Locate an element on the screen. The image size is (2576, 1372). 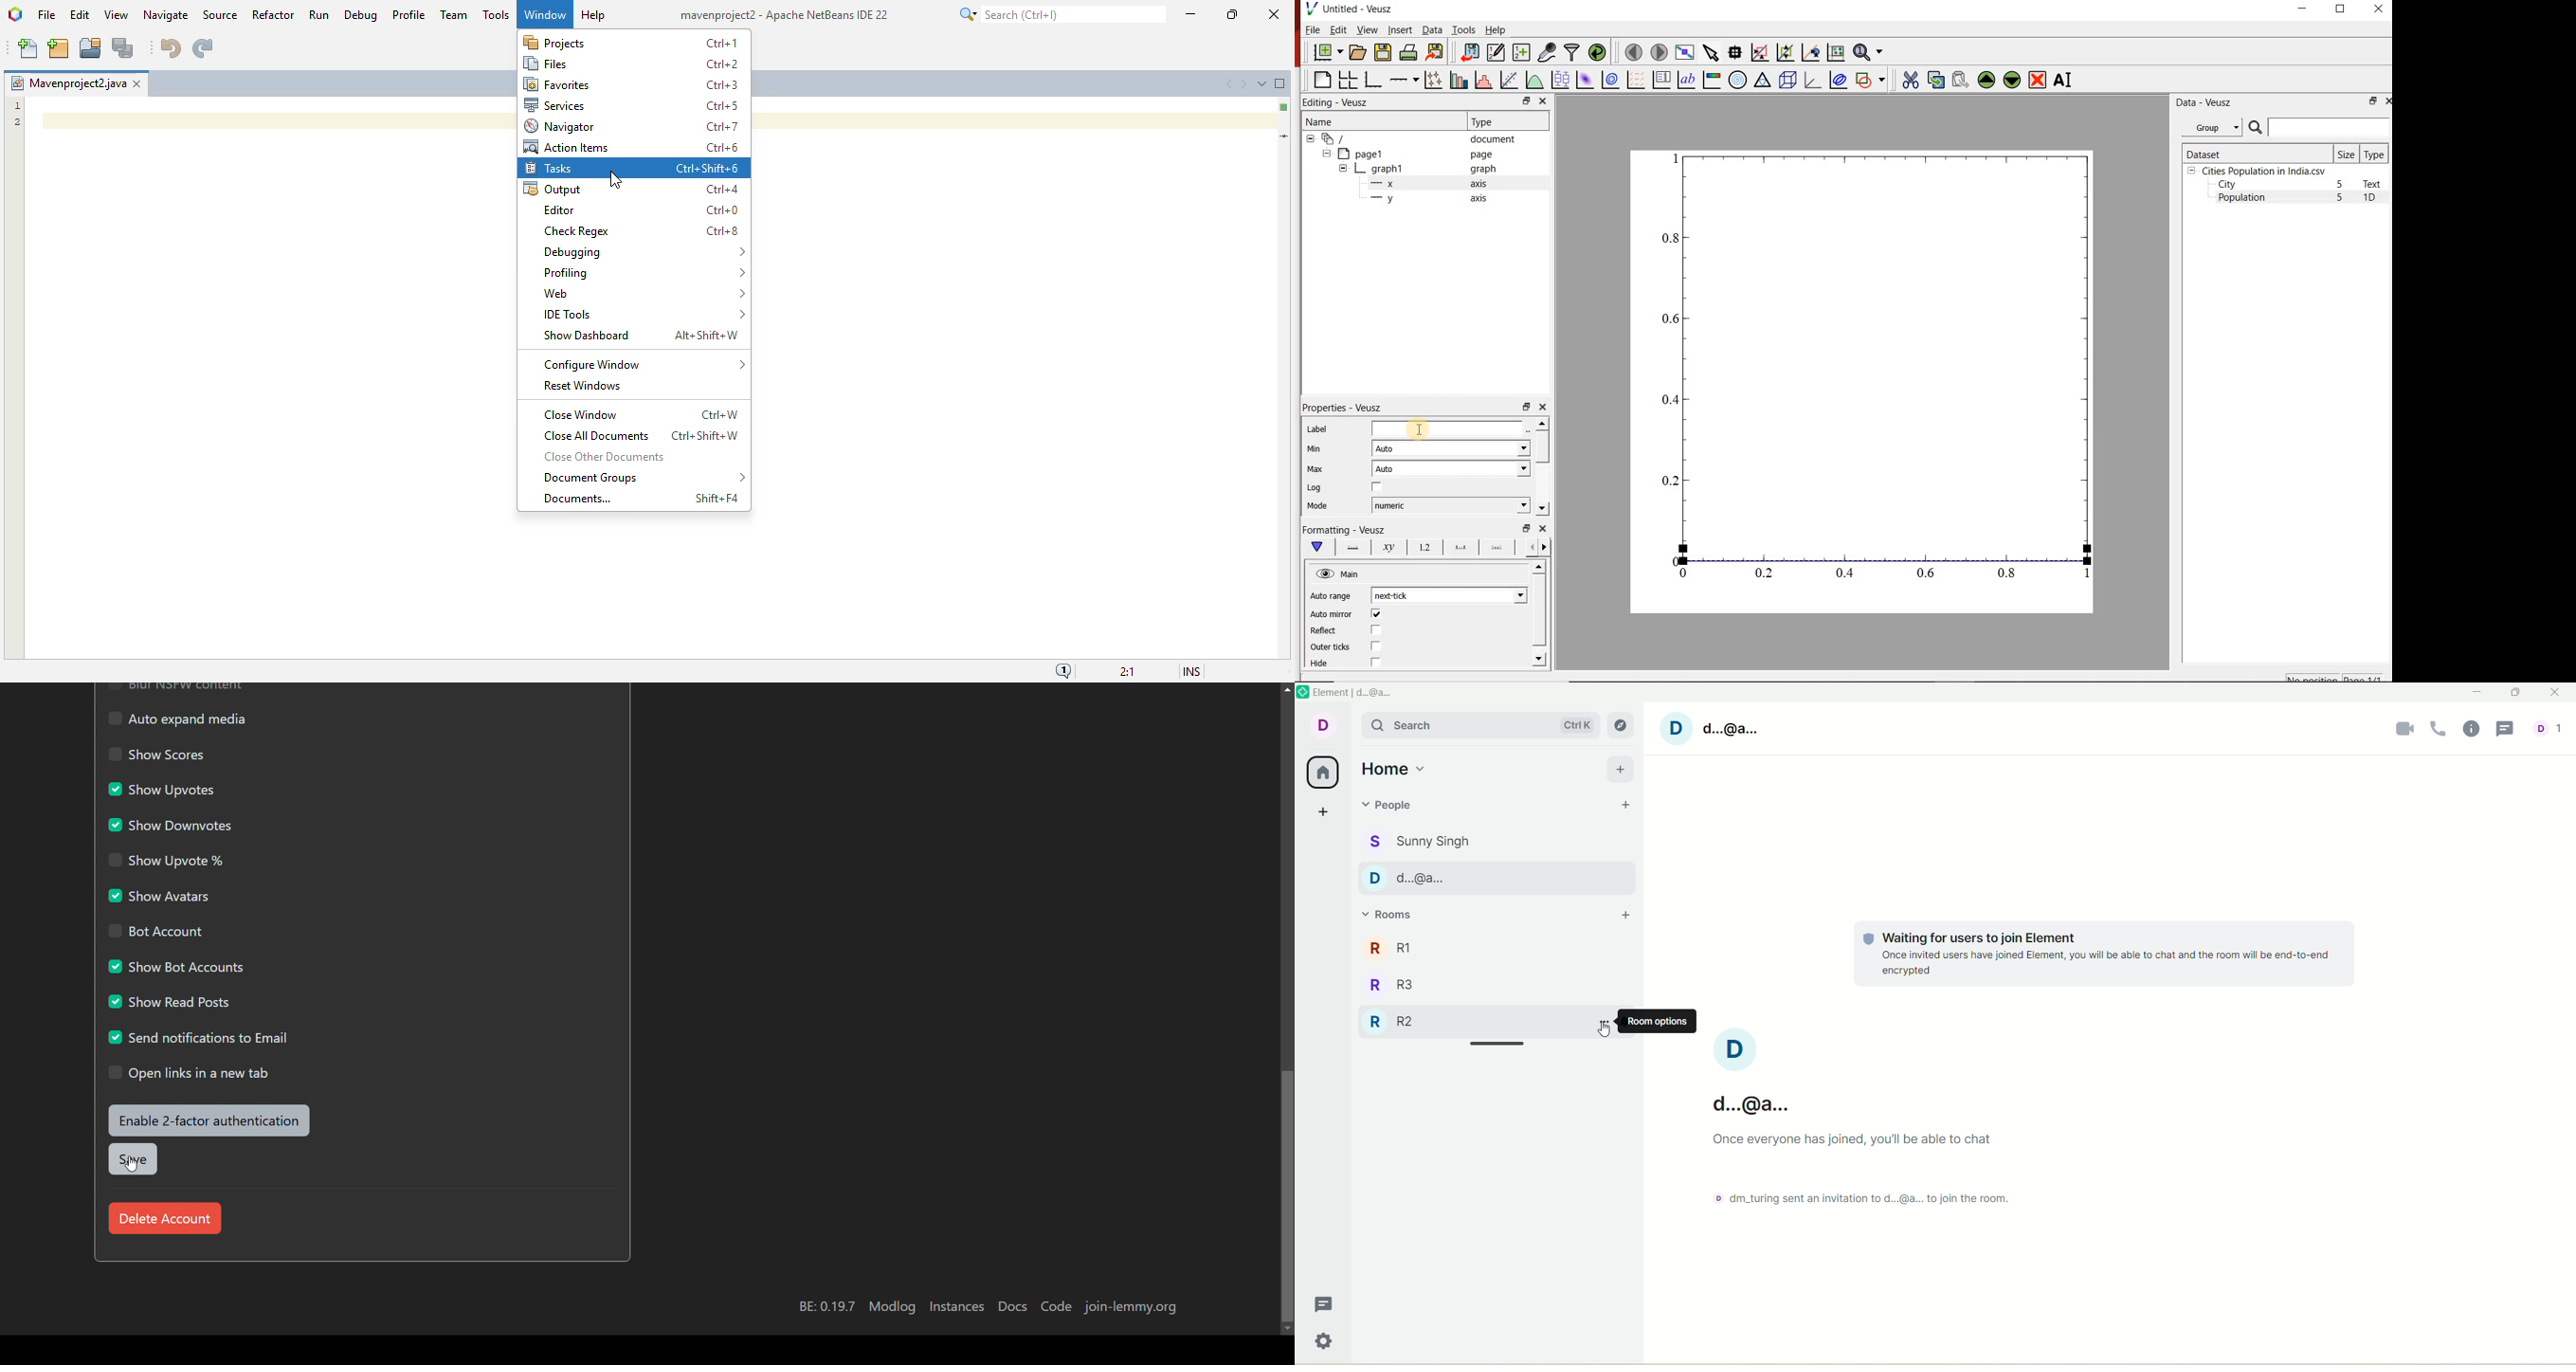
‘mavenproject? - Apache NetBeans IDE 22 is located at coordinates (779, 14).